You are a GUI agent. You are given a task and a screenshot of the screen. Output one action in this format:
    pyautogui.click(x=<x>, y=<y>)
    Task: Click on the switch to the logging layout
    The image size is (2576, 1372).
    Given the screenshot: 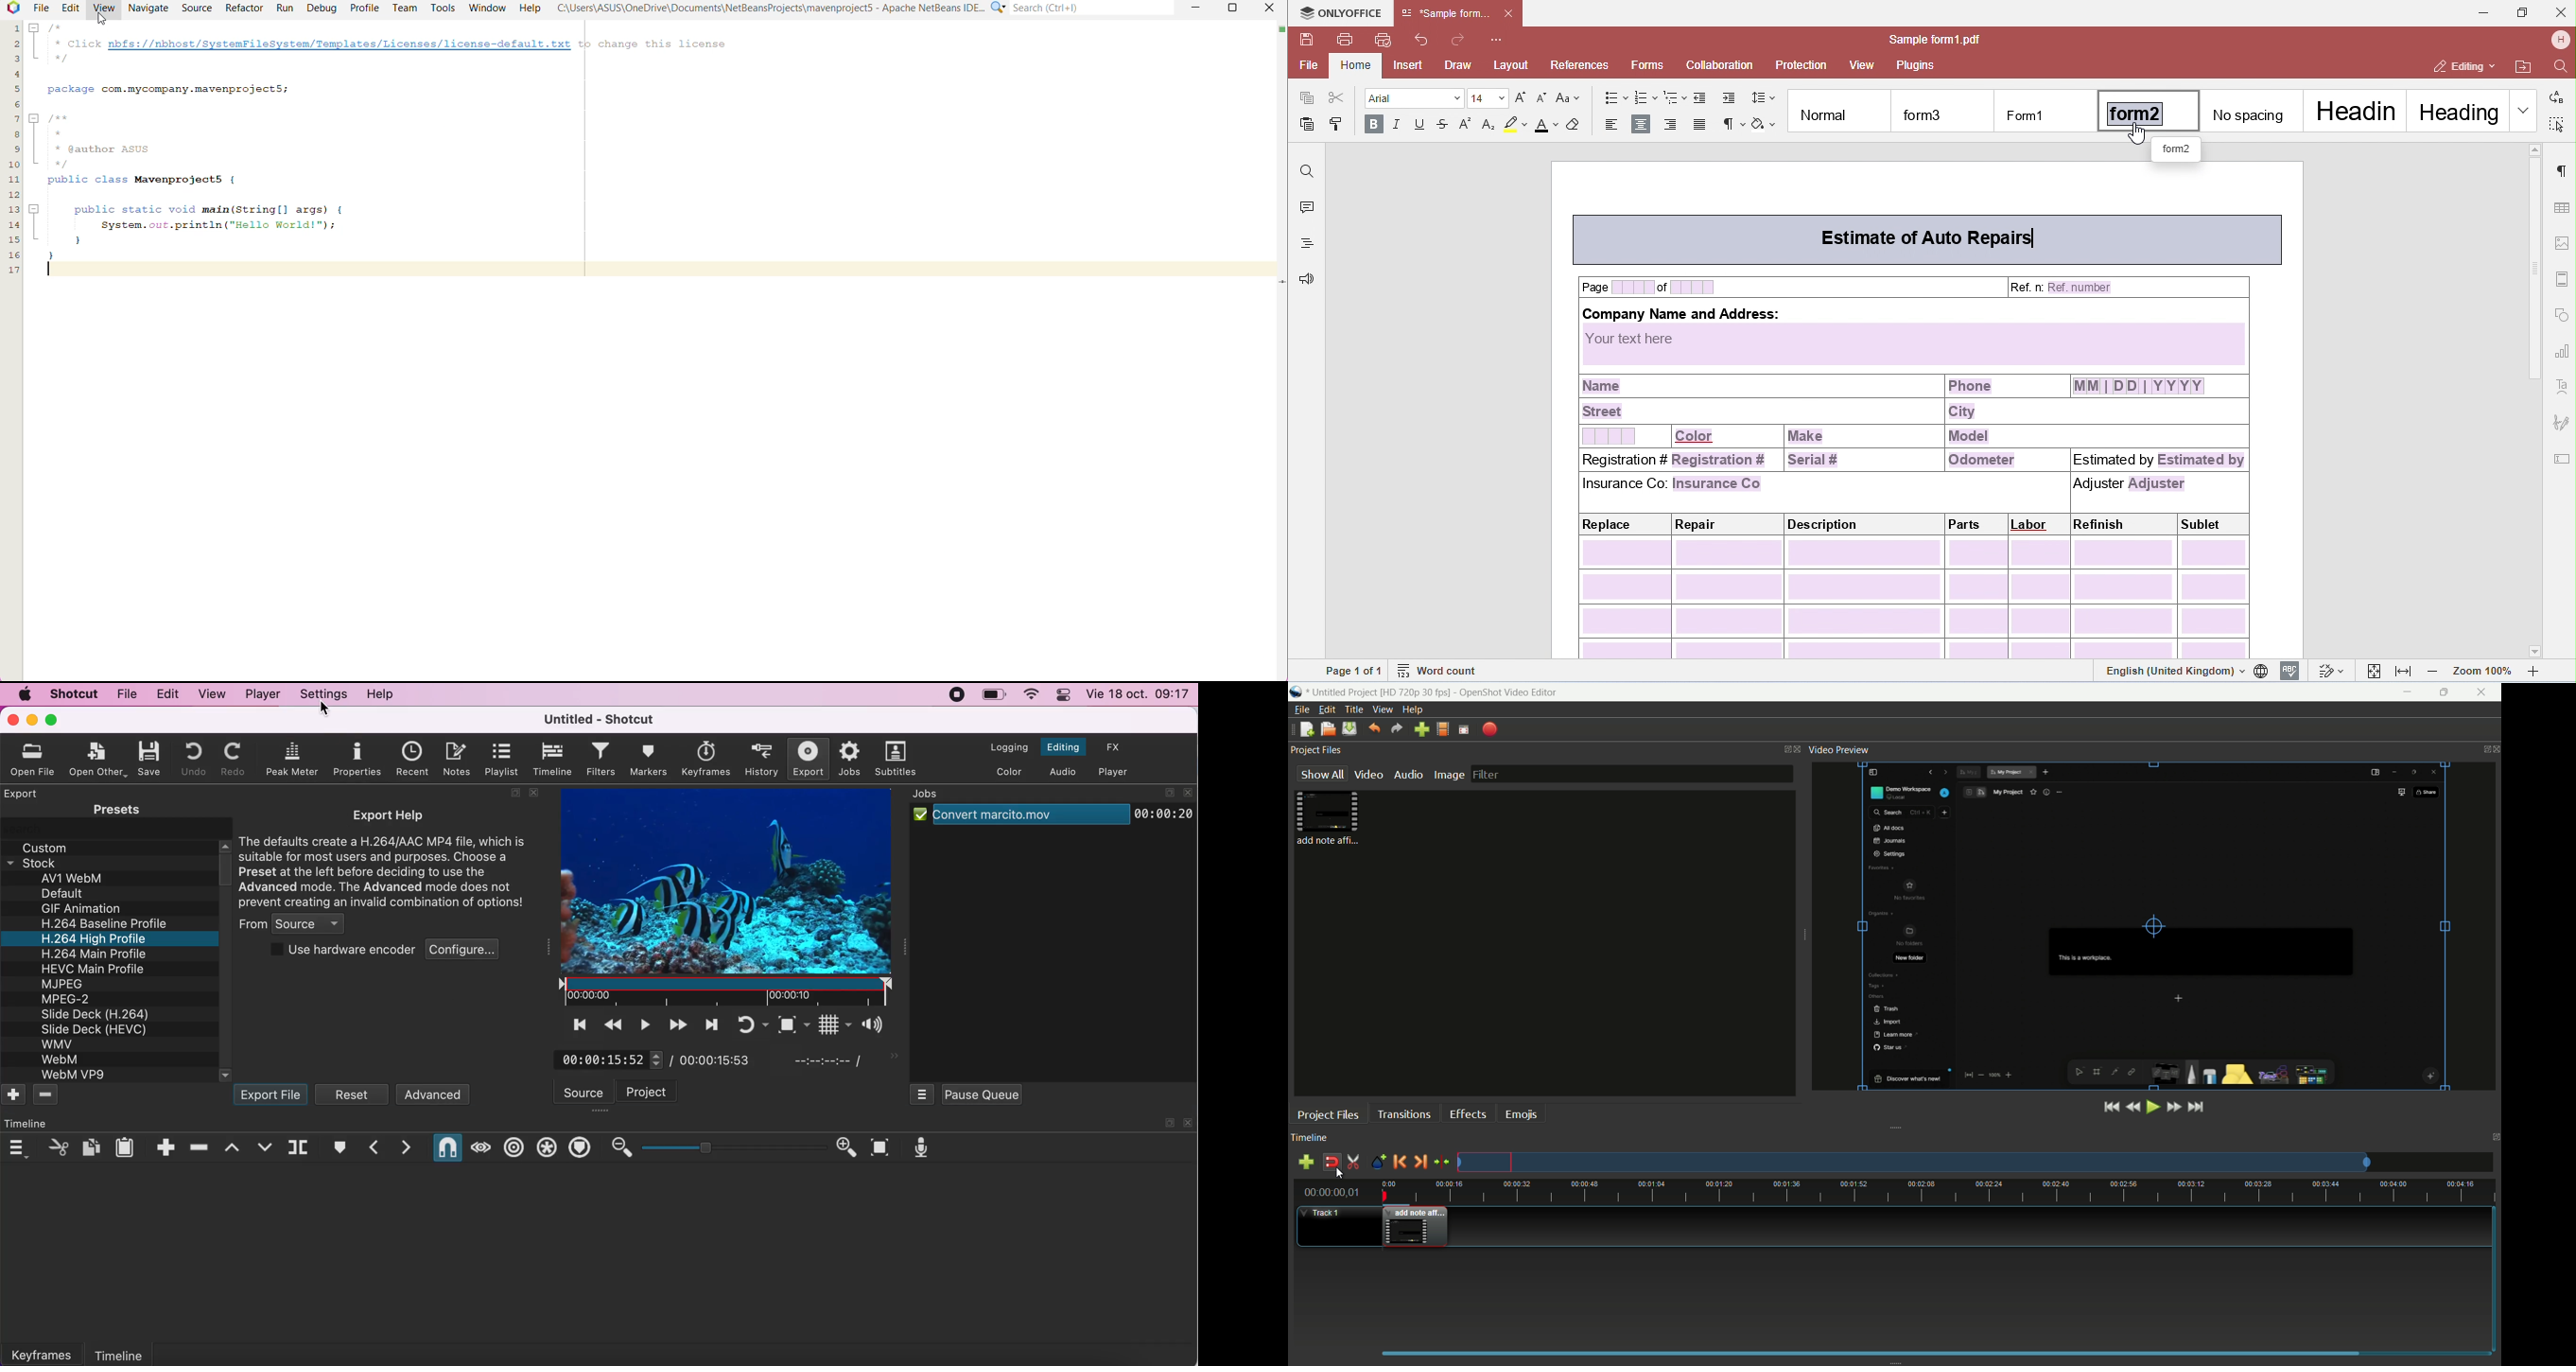 What is the action you would take?
    pyautogui.click(x=1004, y=748)
    